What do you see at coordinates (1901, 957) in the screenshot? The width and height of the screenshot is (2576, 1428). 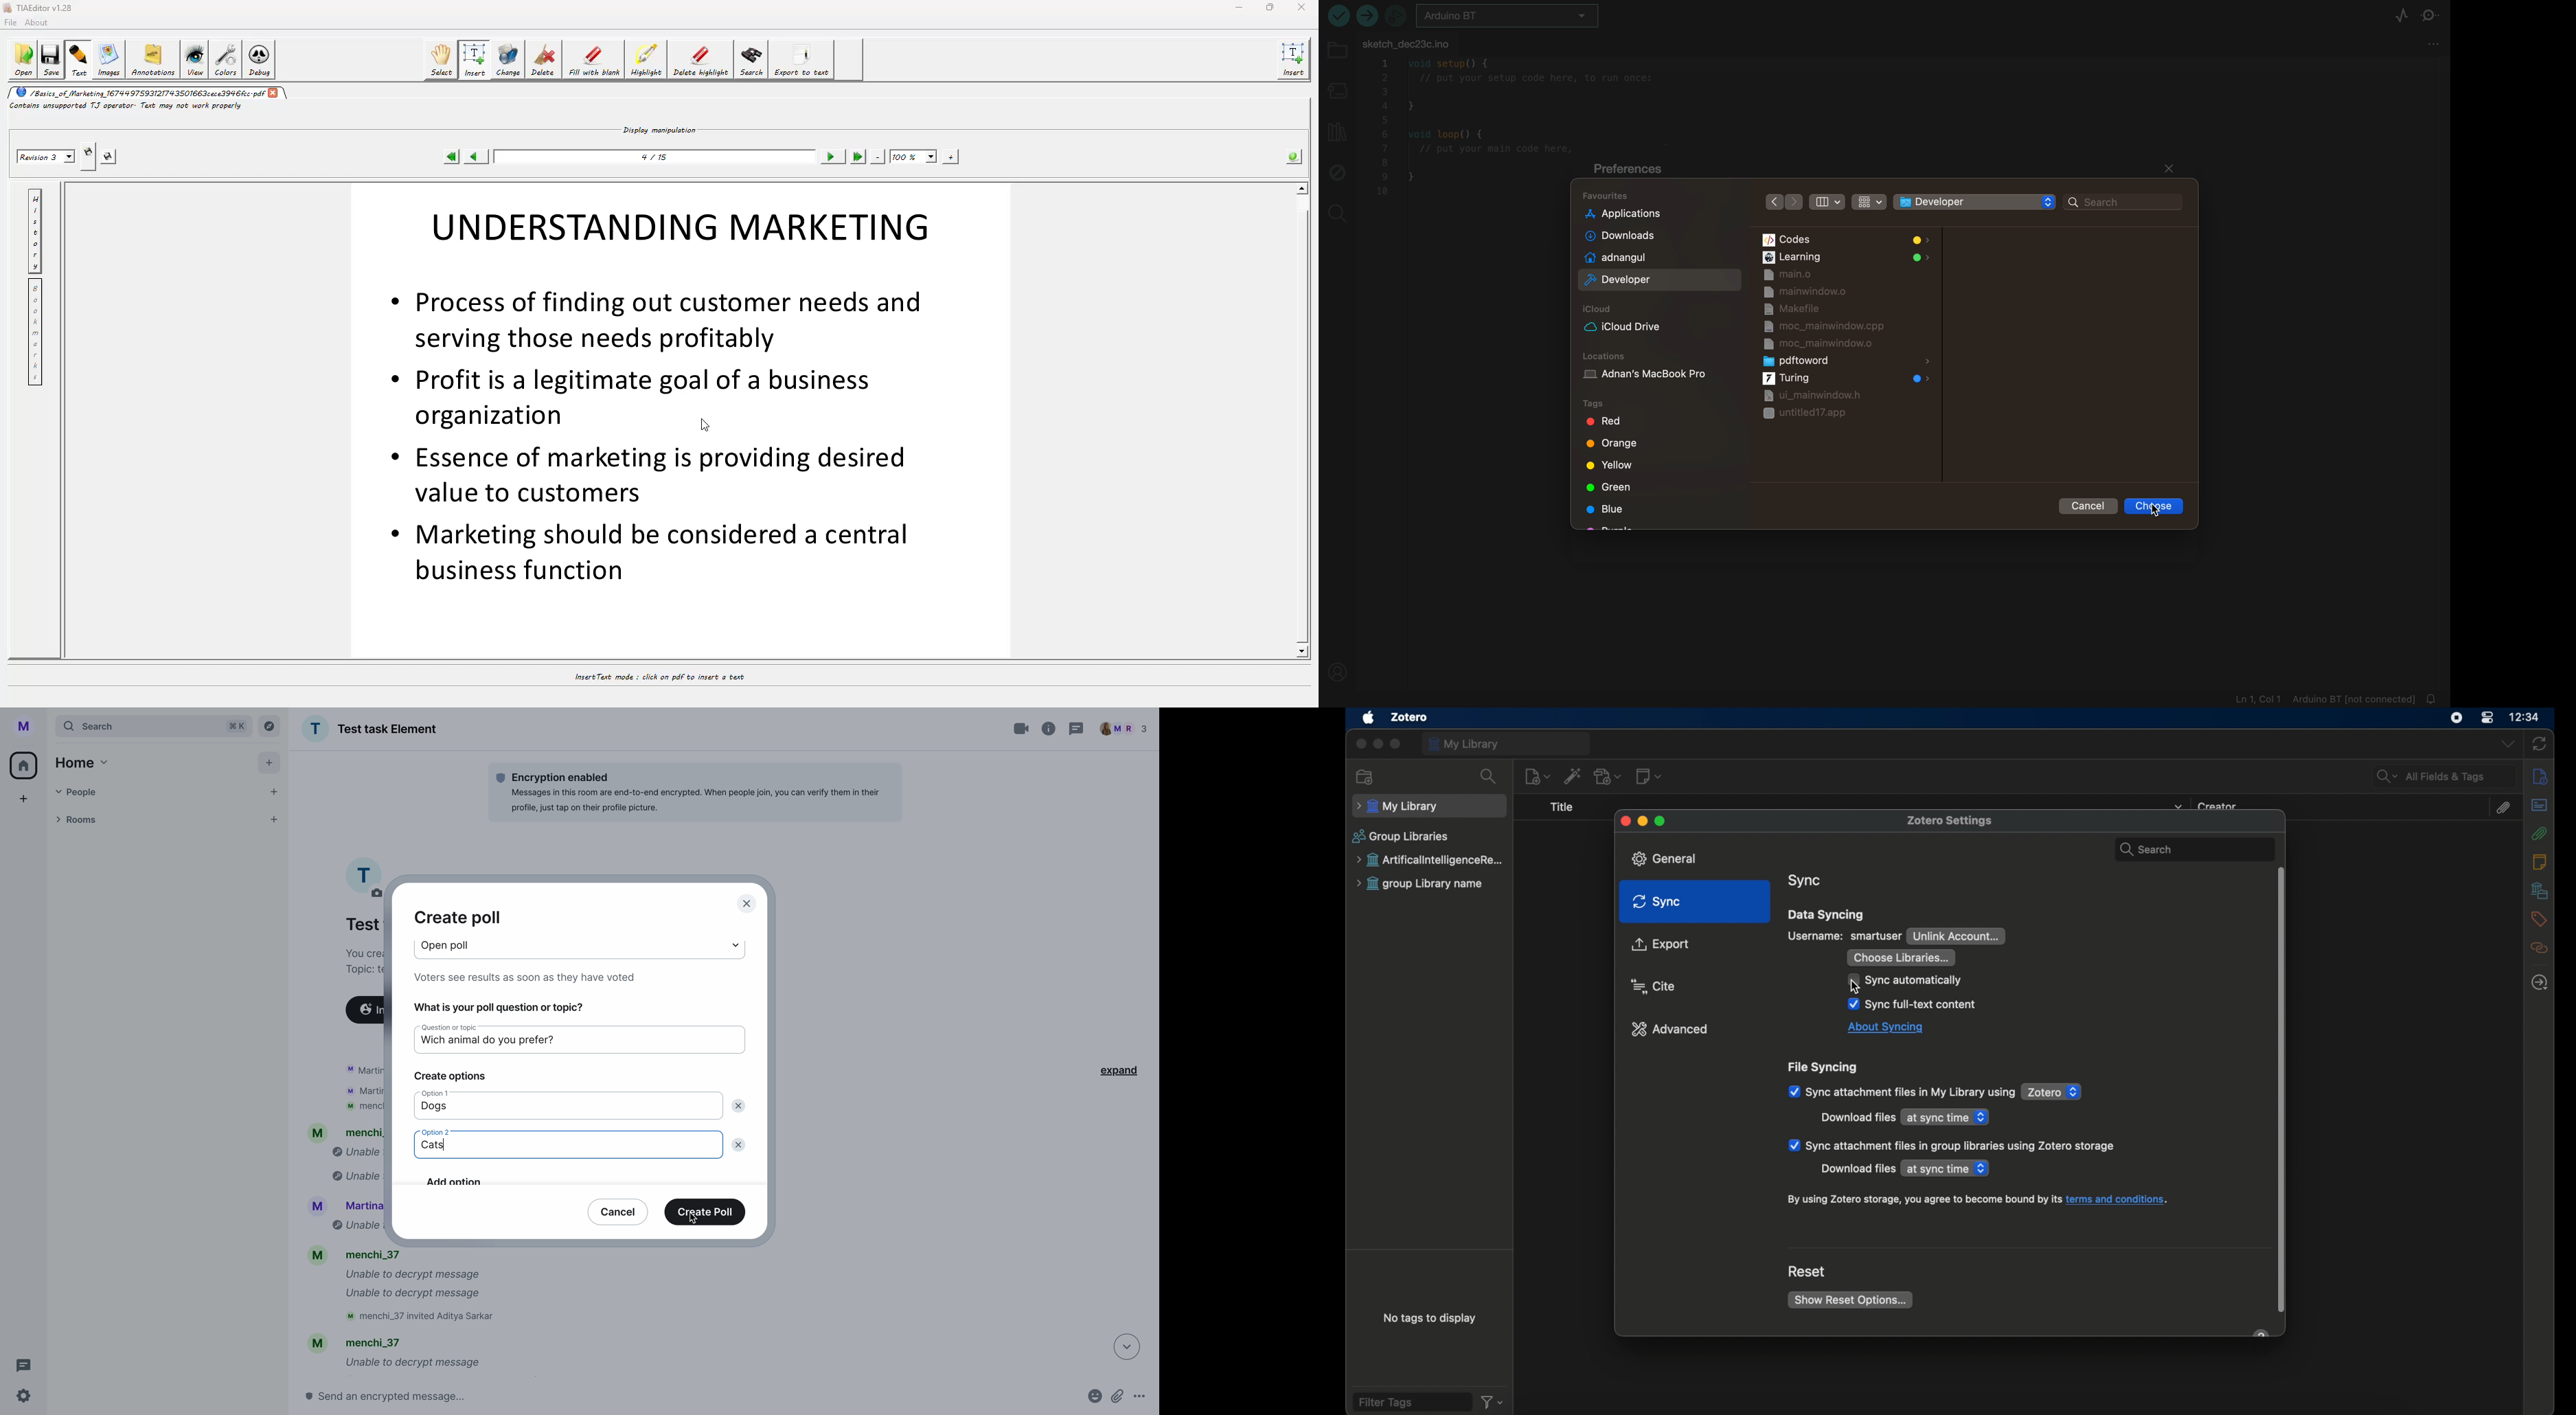 I see `choose libraries` at bounding box center [1901, 957].